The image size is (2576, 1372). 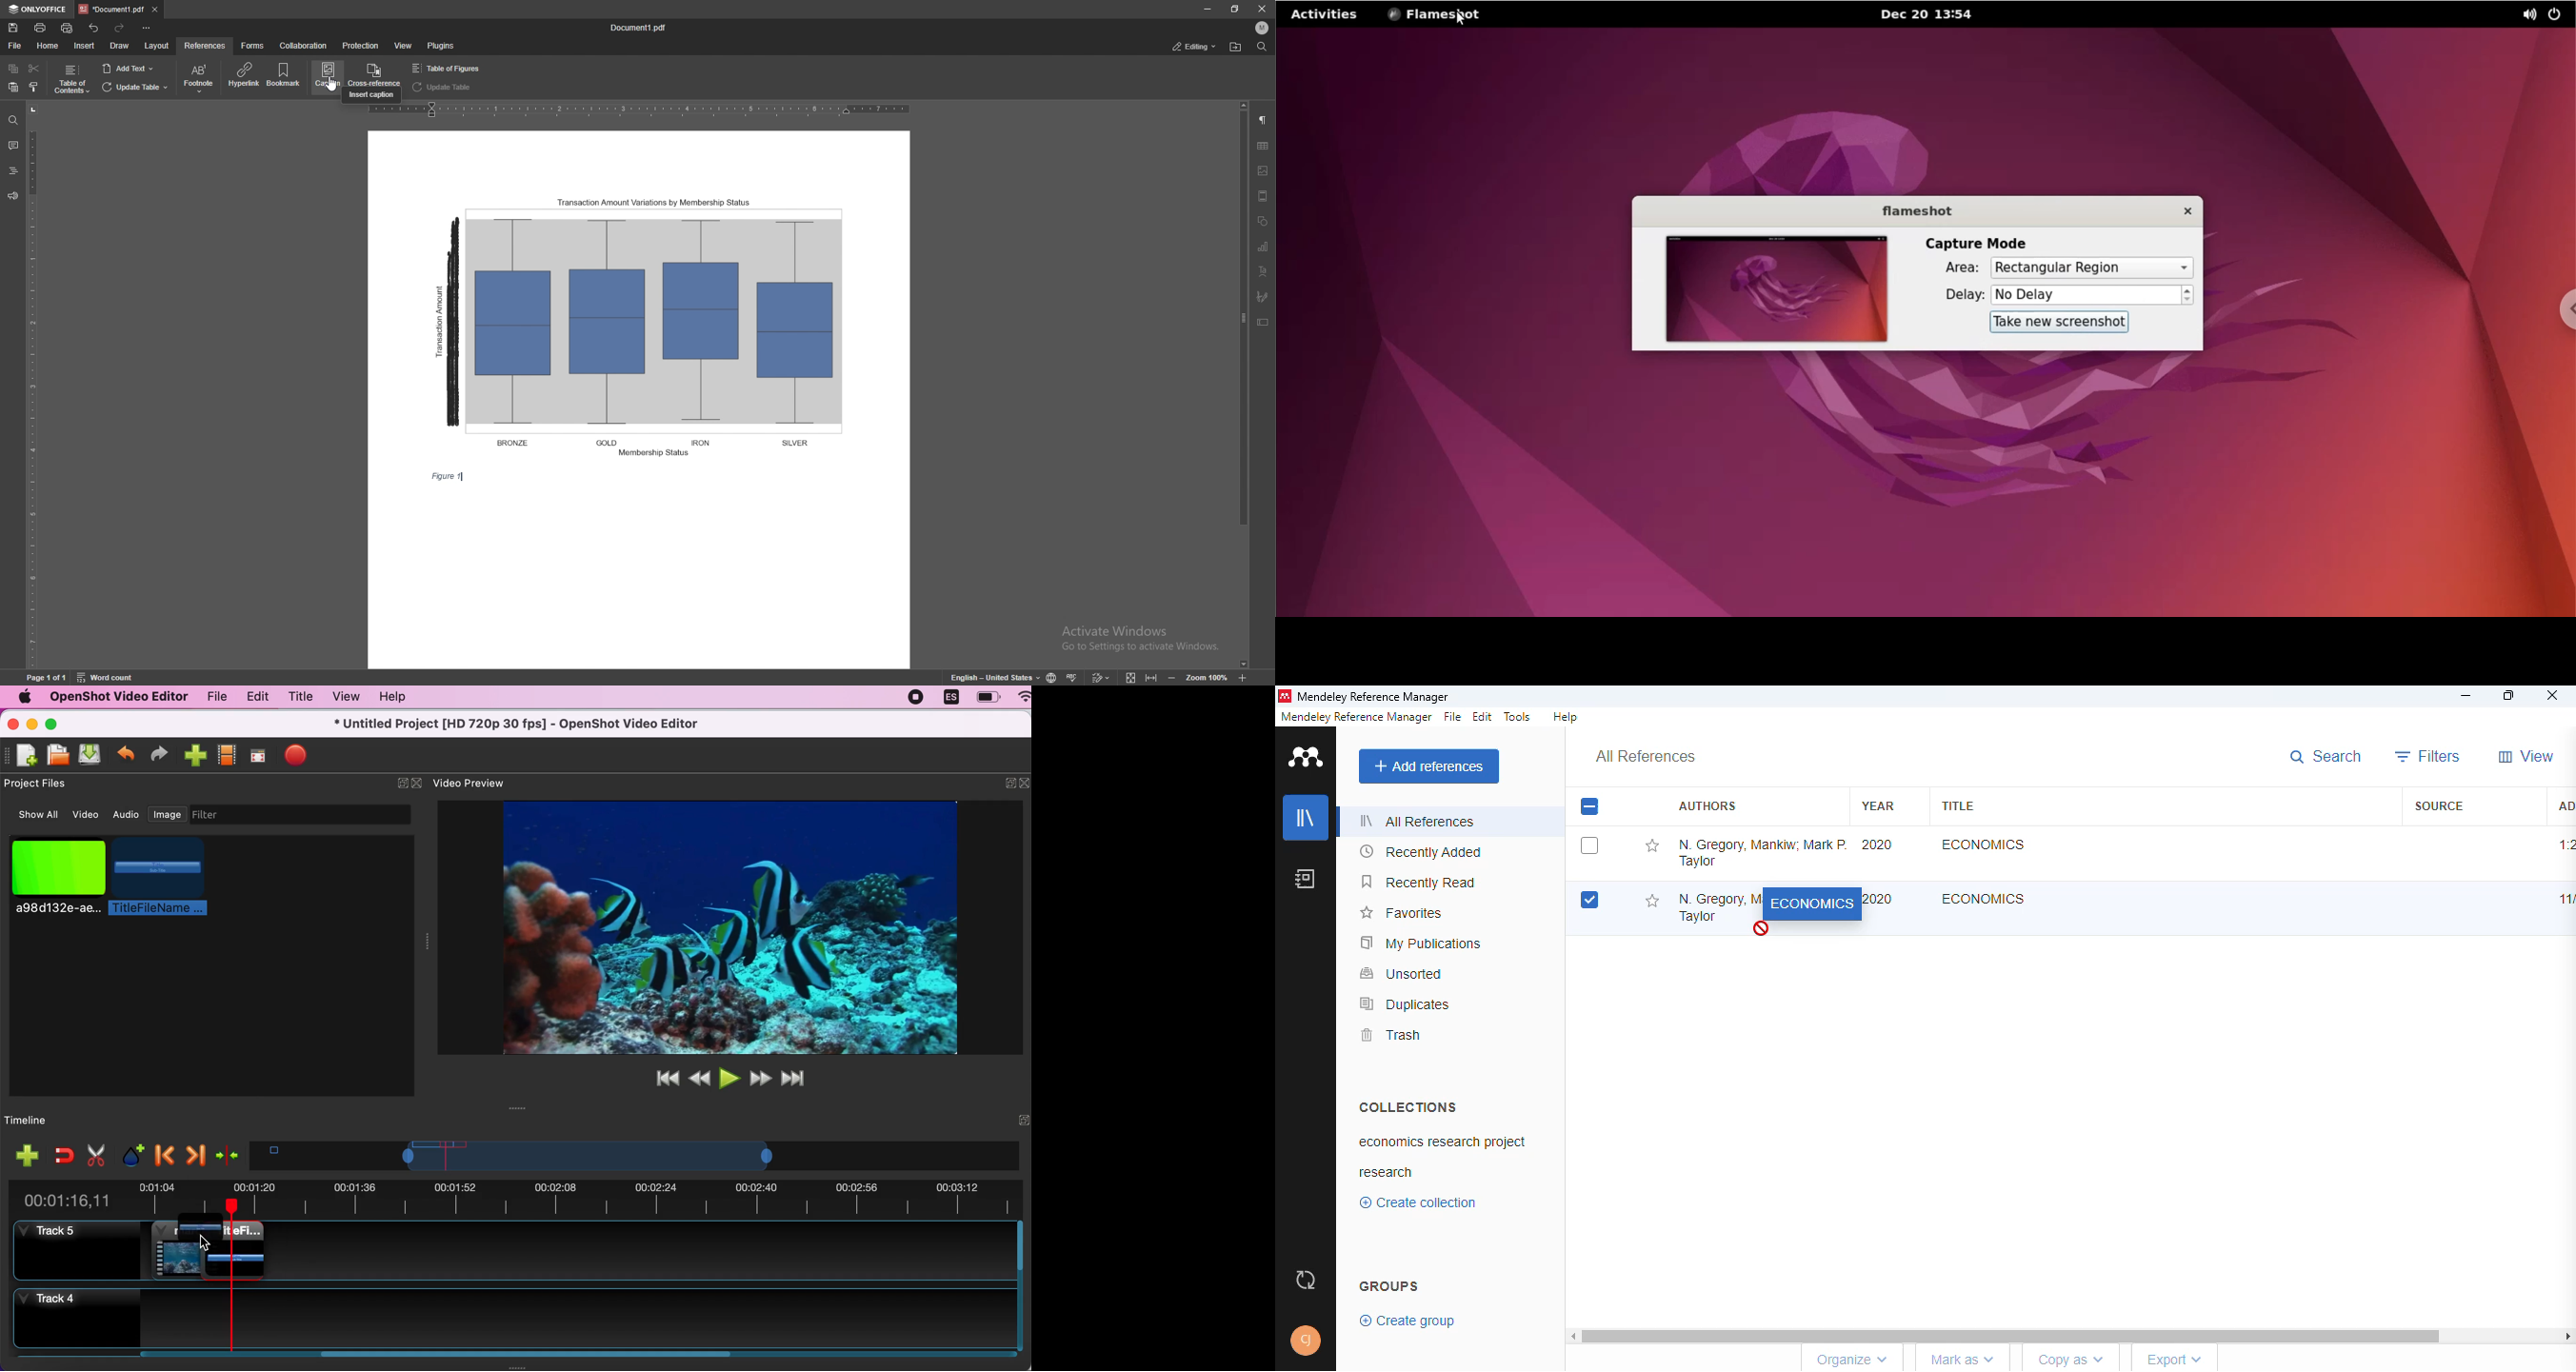 I want to click on add this reference to favorites, so click(x=1651, y=846).